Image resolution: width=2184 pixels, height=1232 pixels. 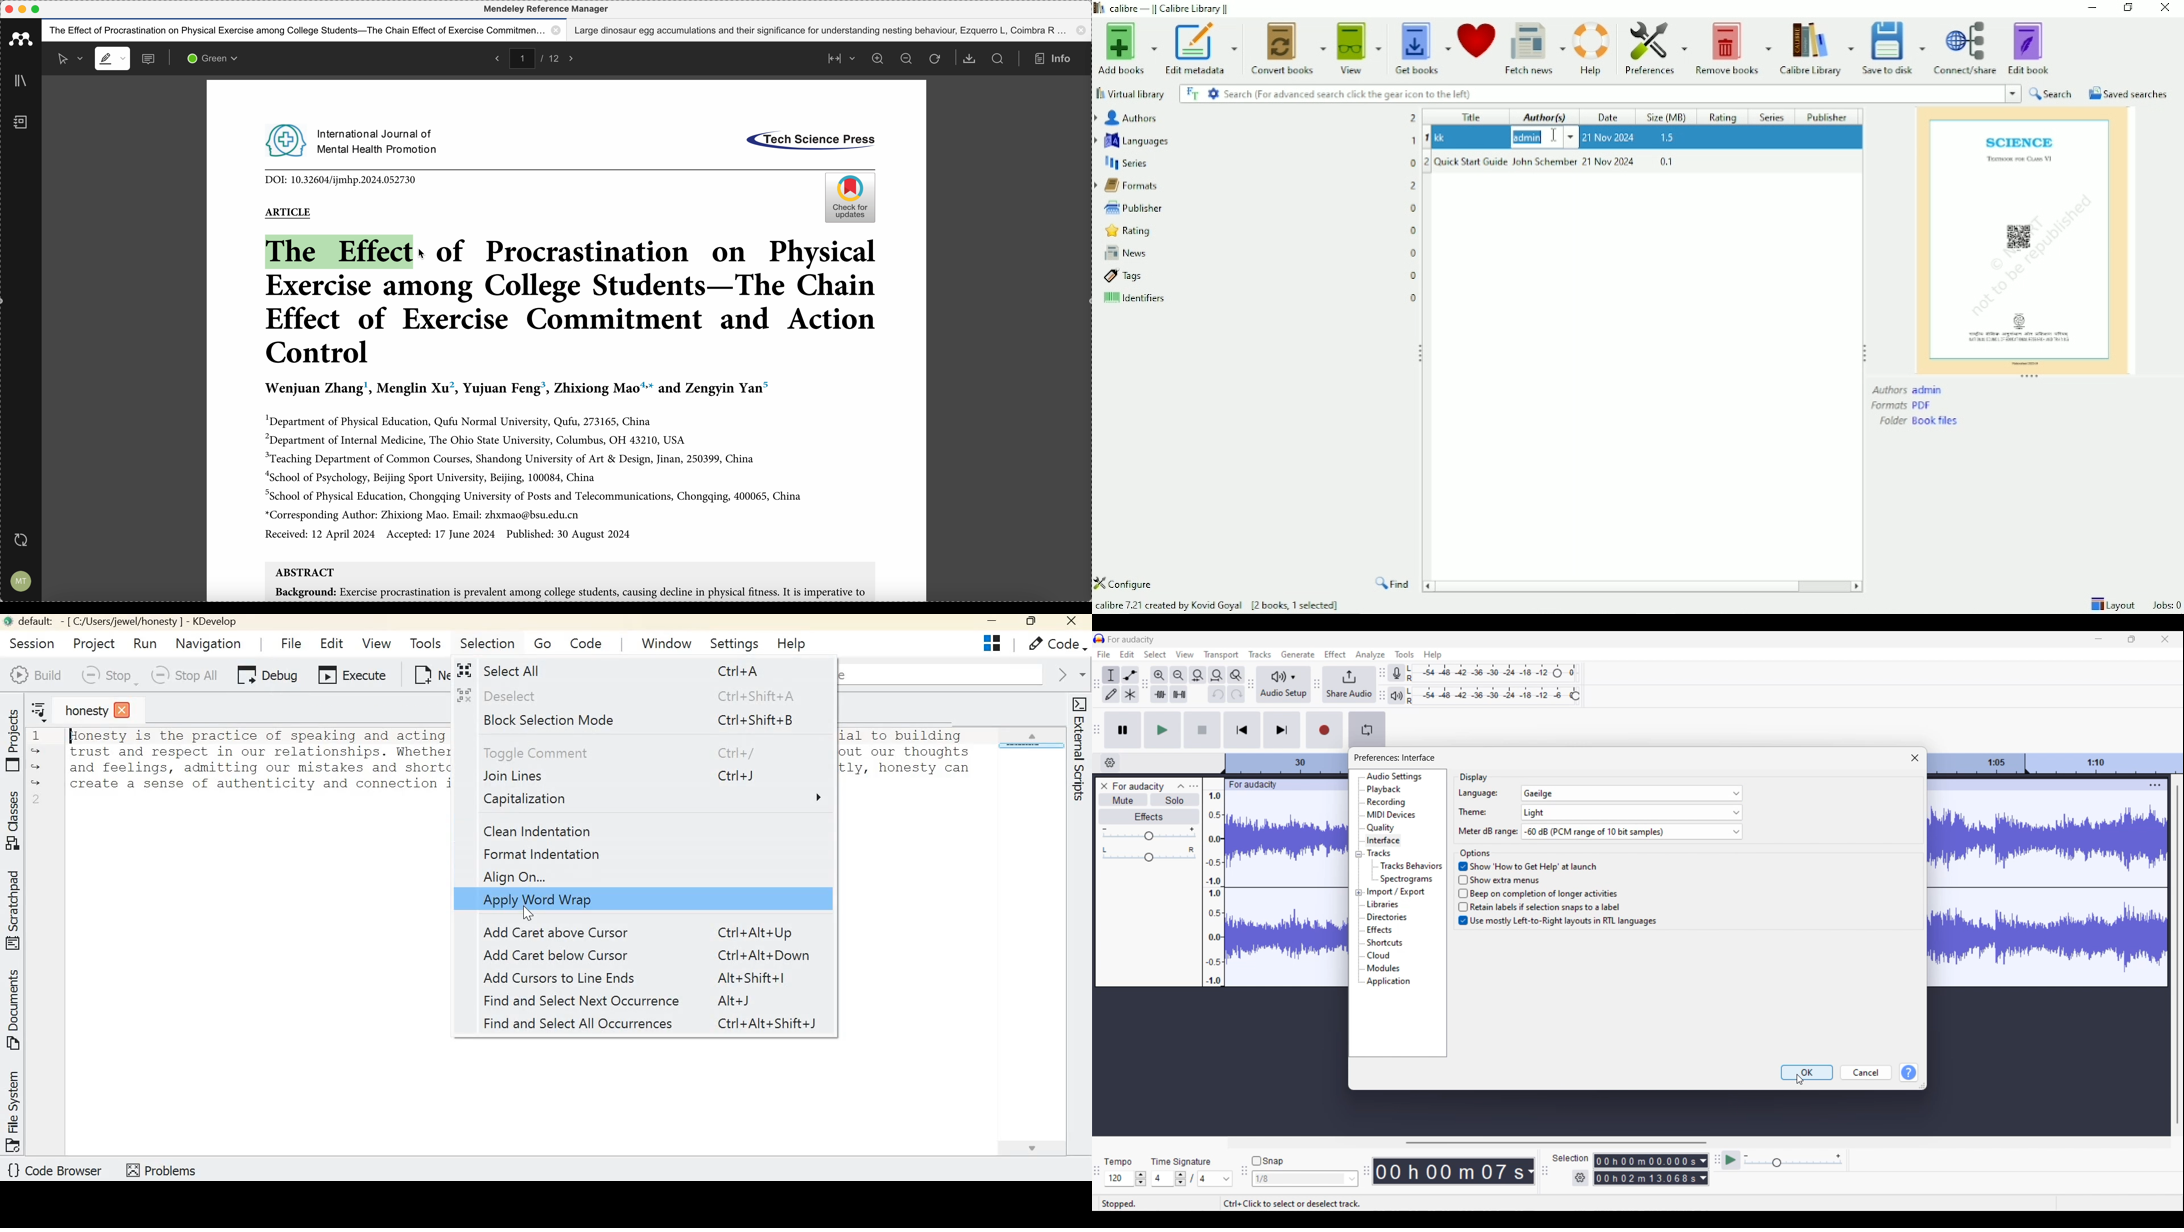 What do you see at coordinates (1433, 655) in the screenshot?
I see `Help menu` at bounding box center [1433, 655].